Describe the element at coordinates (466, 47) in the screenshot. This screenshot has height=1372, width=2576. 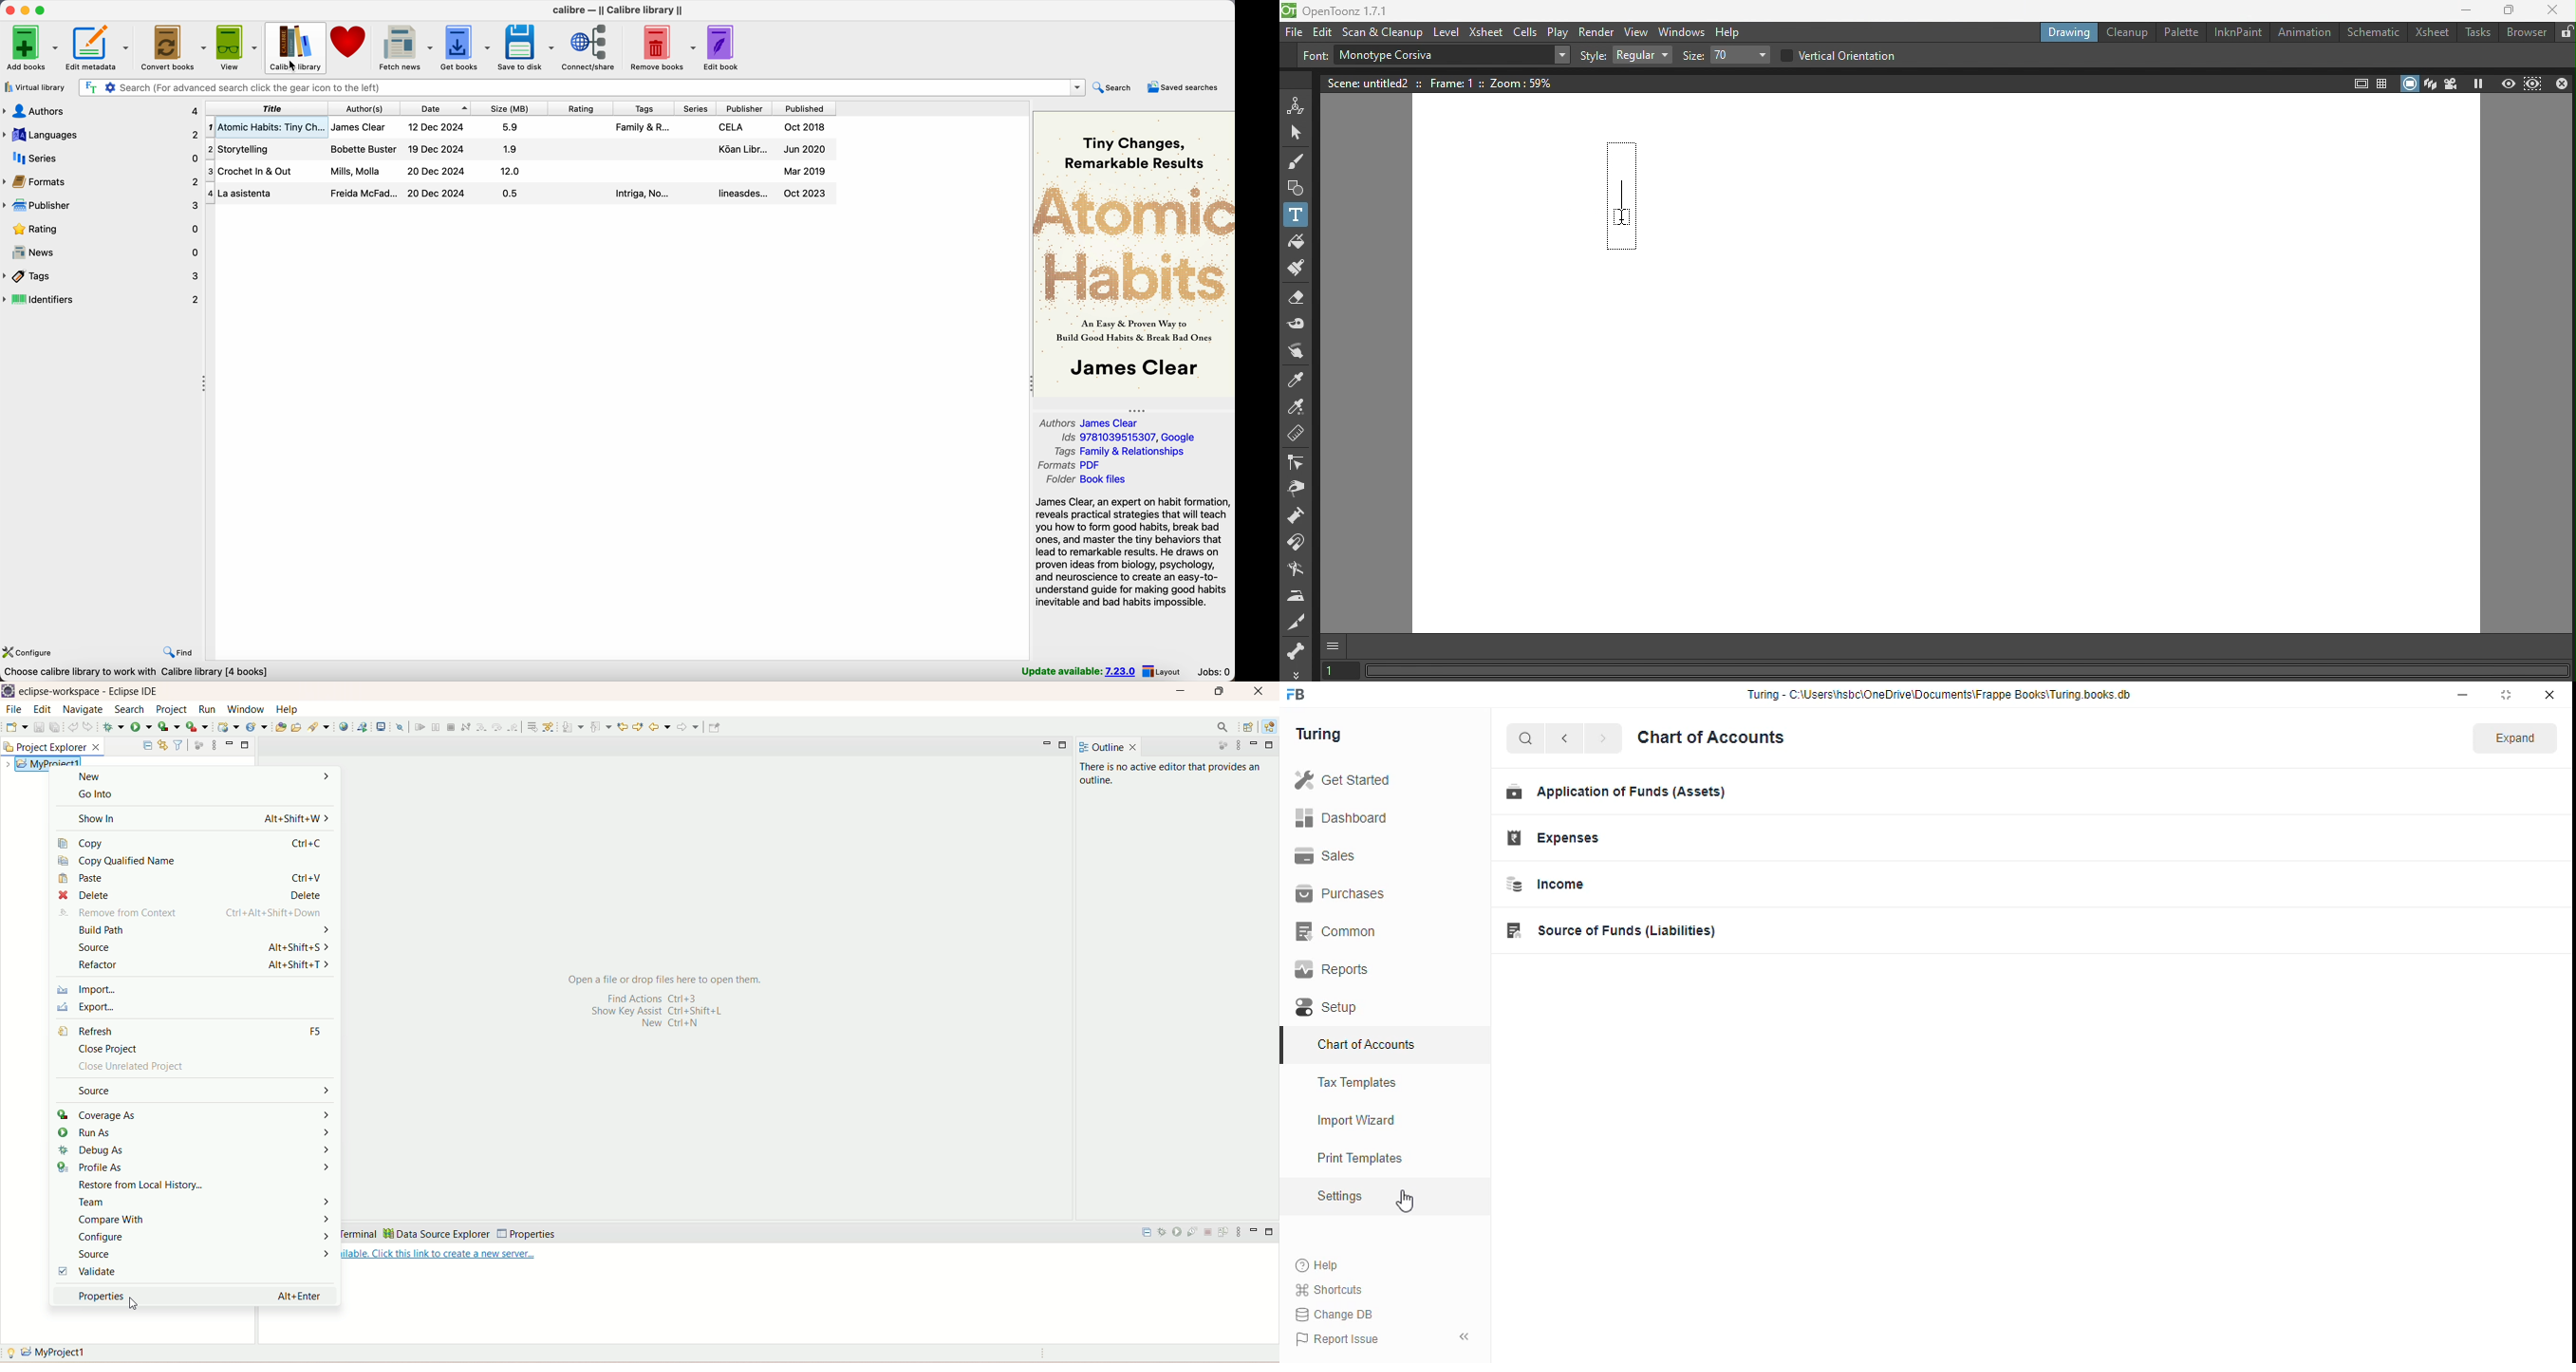
I see `get books` at that location.